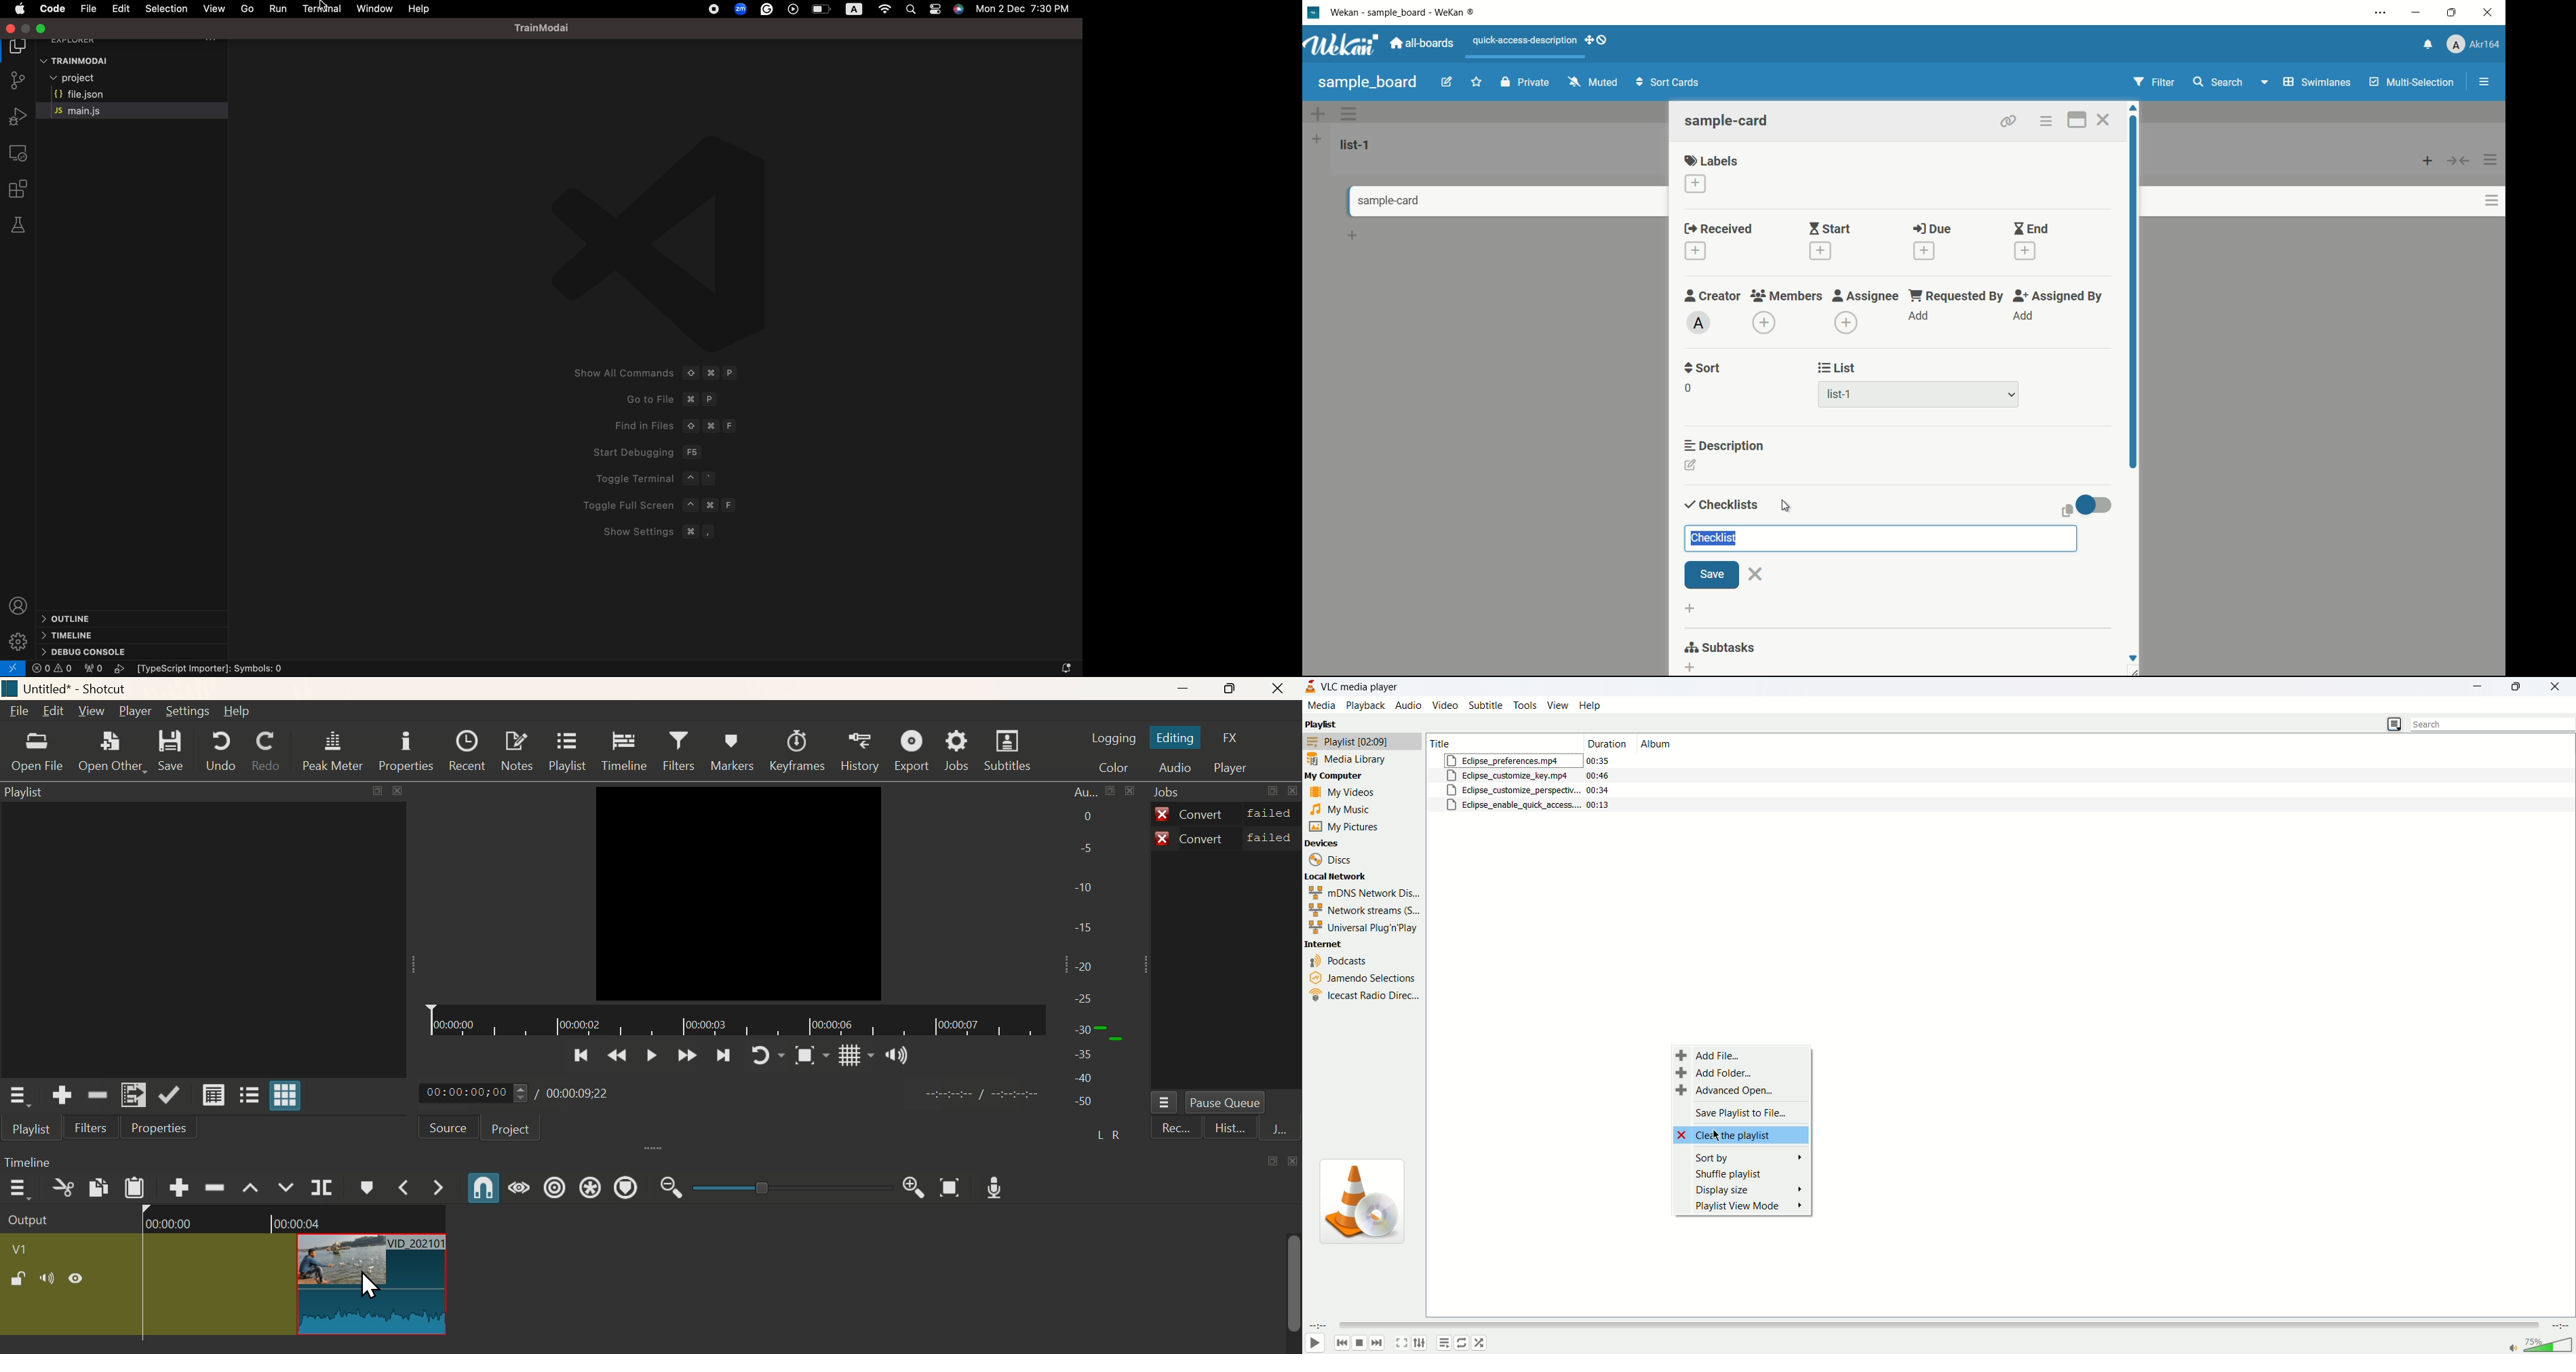 Image resolution: width=2576 pixels, height=1372 pixels. I want to click on Overwrite, so click(287, 1188).